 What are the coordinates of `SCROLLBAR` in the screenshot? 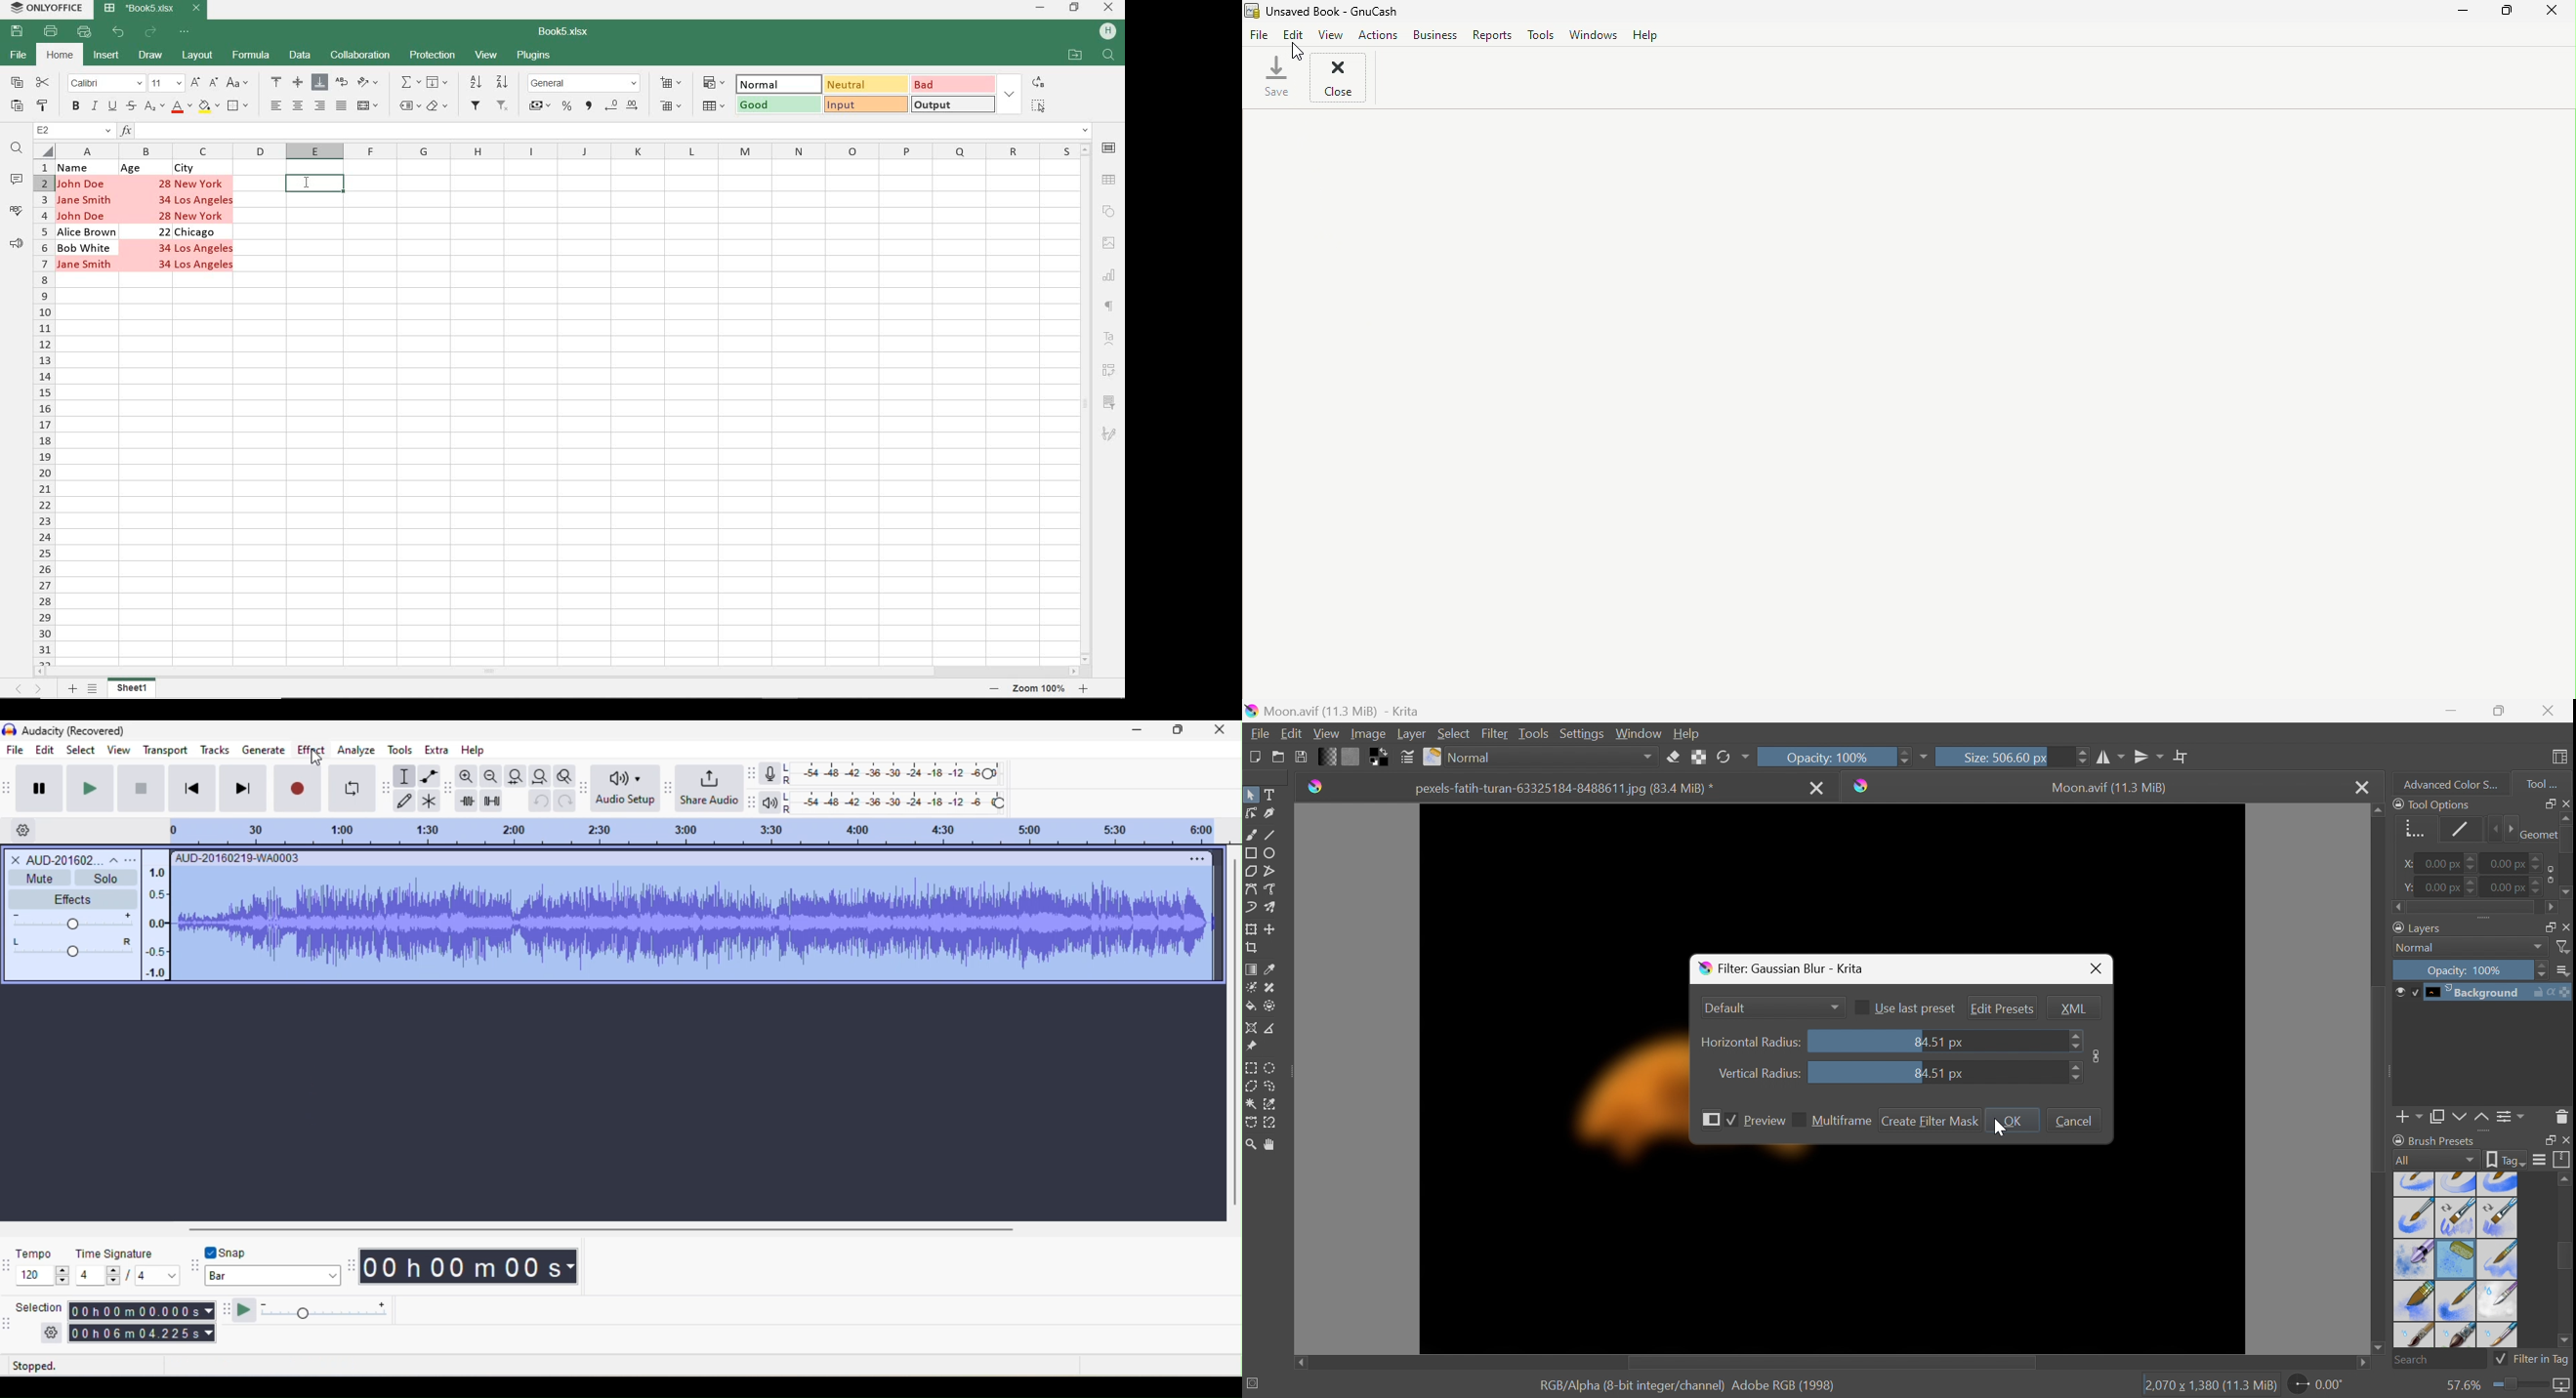 It's located at (555, 672).